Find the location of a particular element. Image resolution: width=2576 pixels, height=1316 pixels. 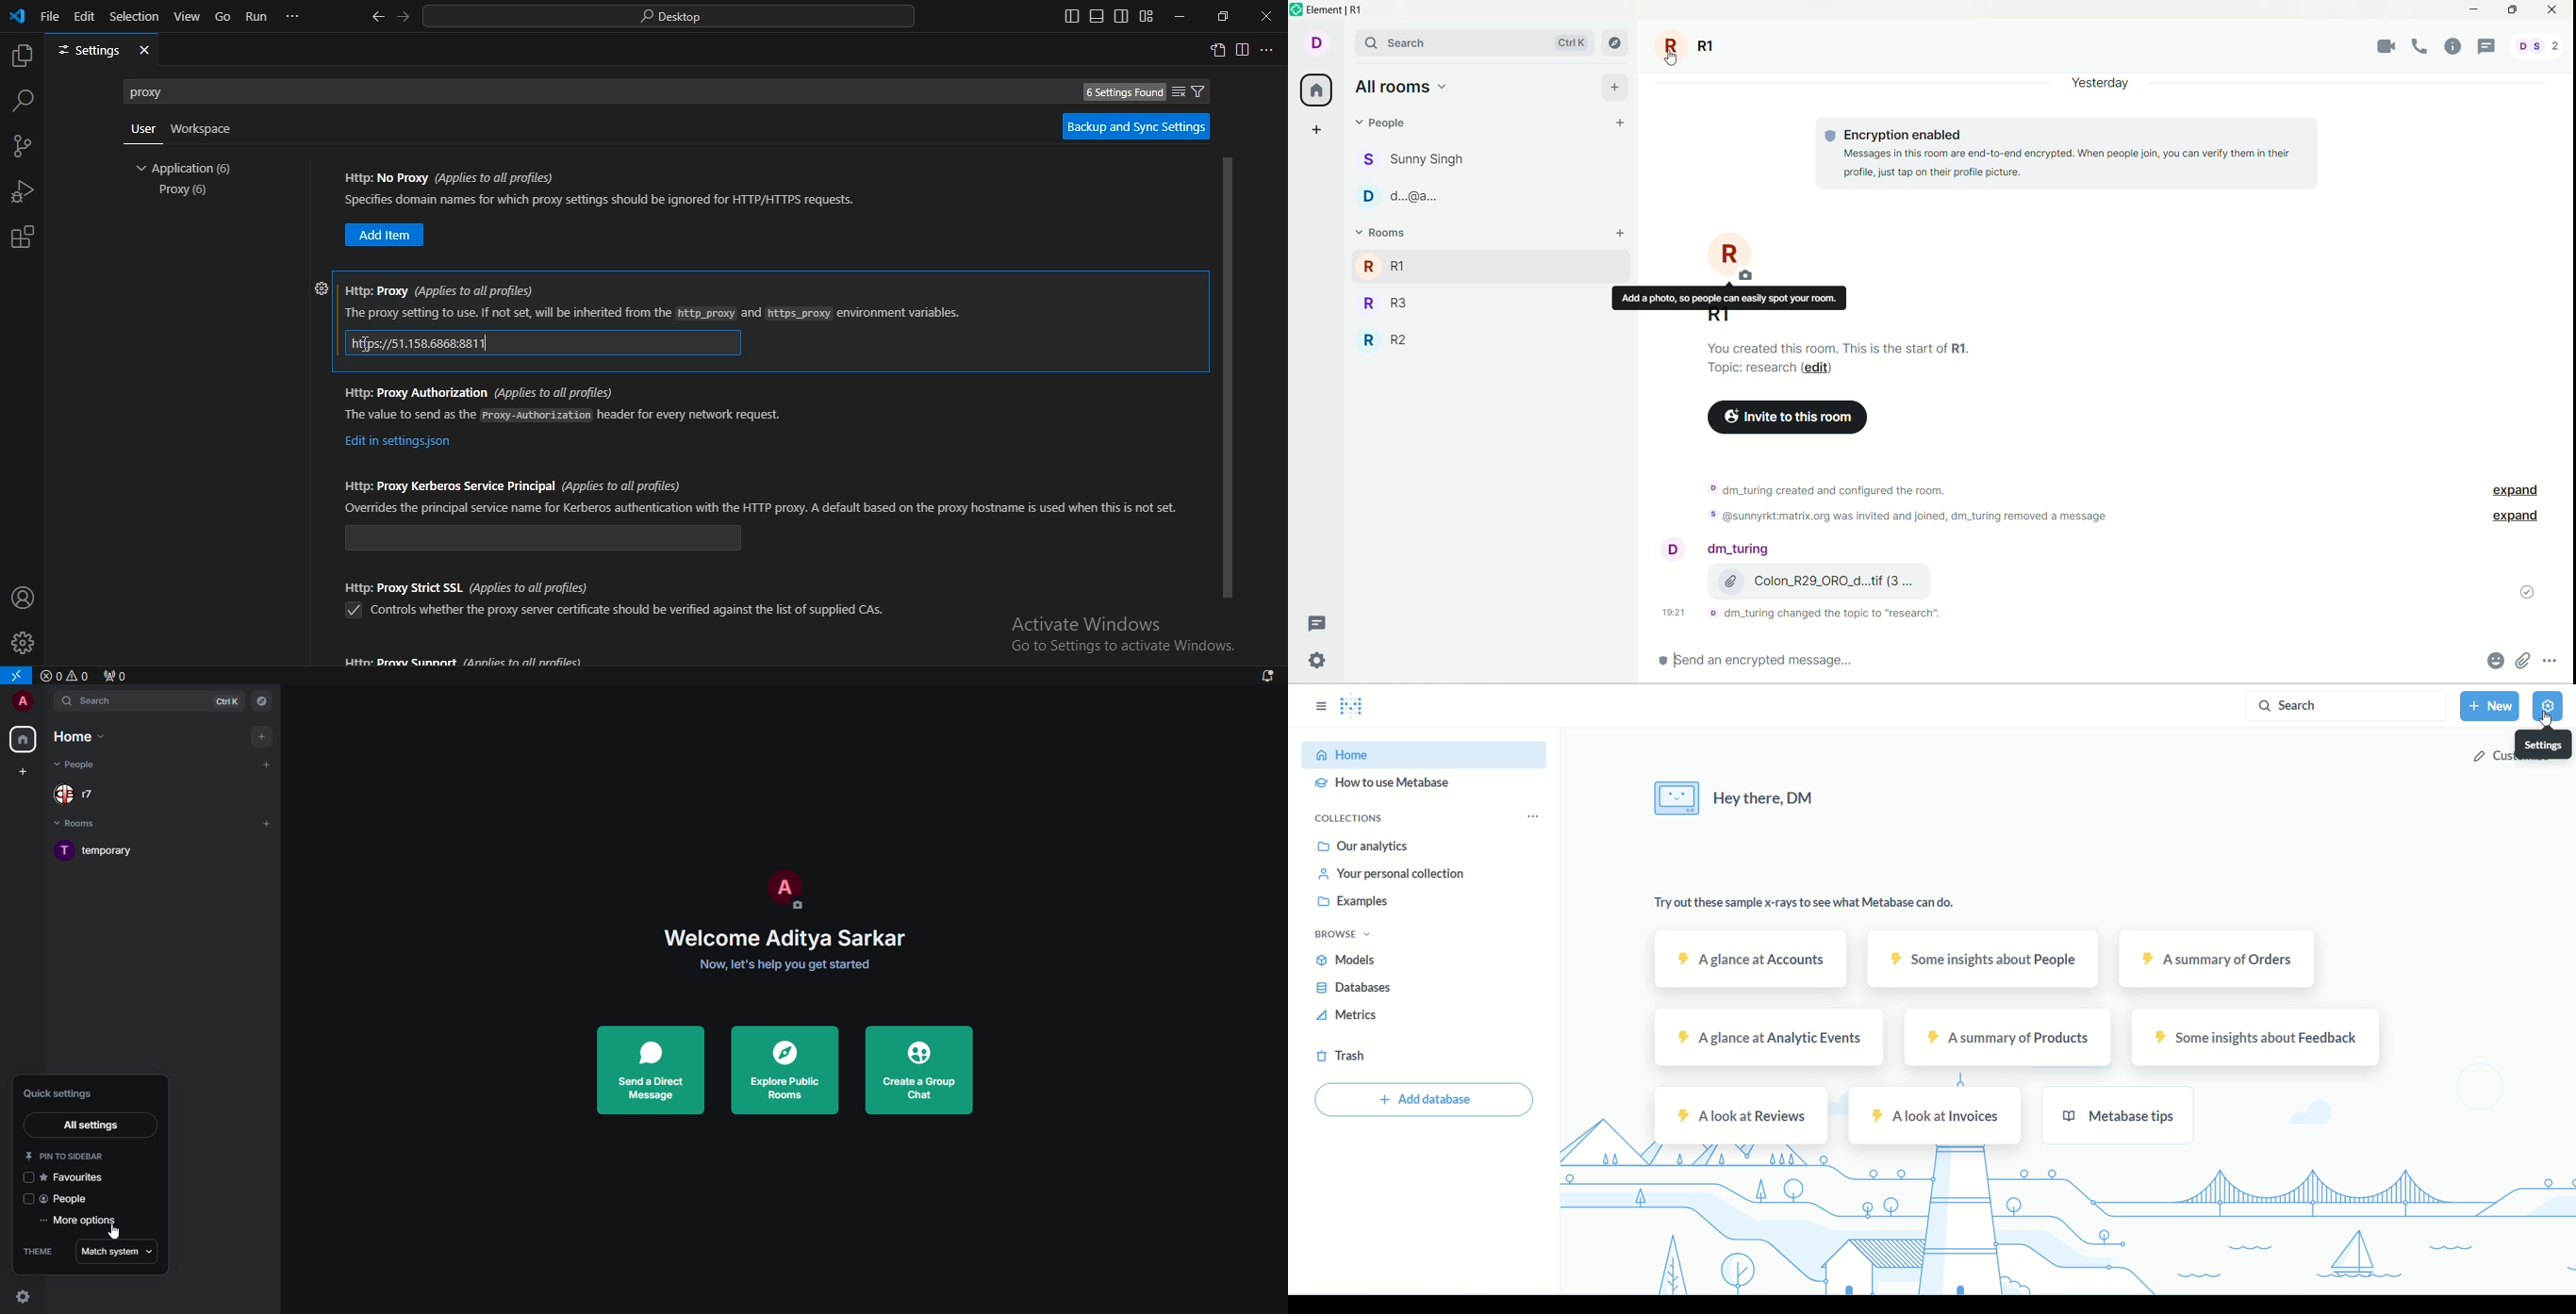

edit is located at coordinates (85, 16).